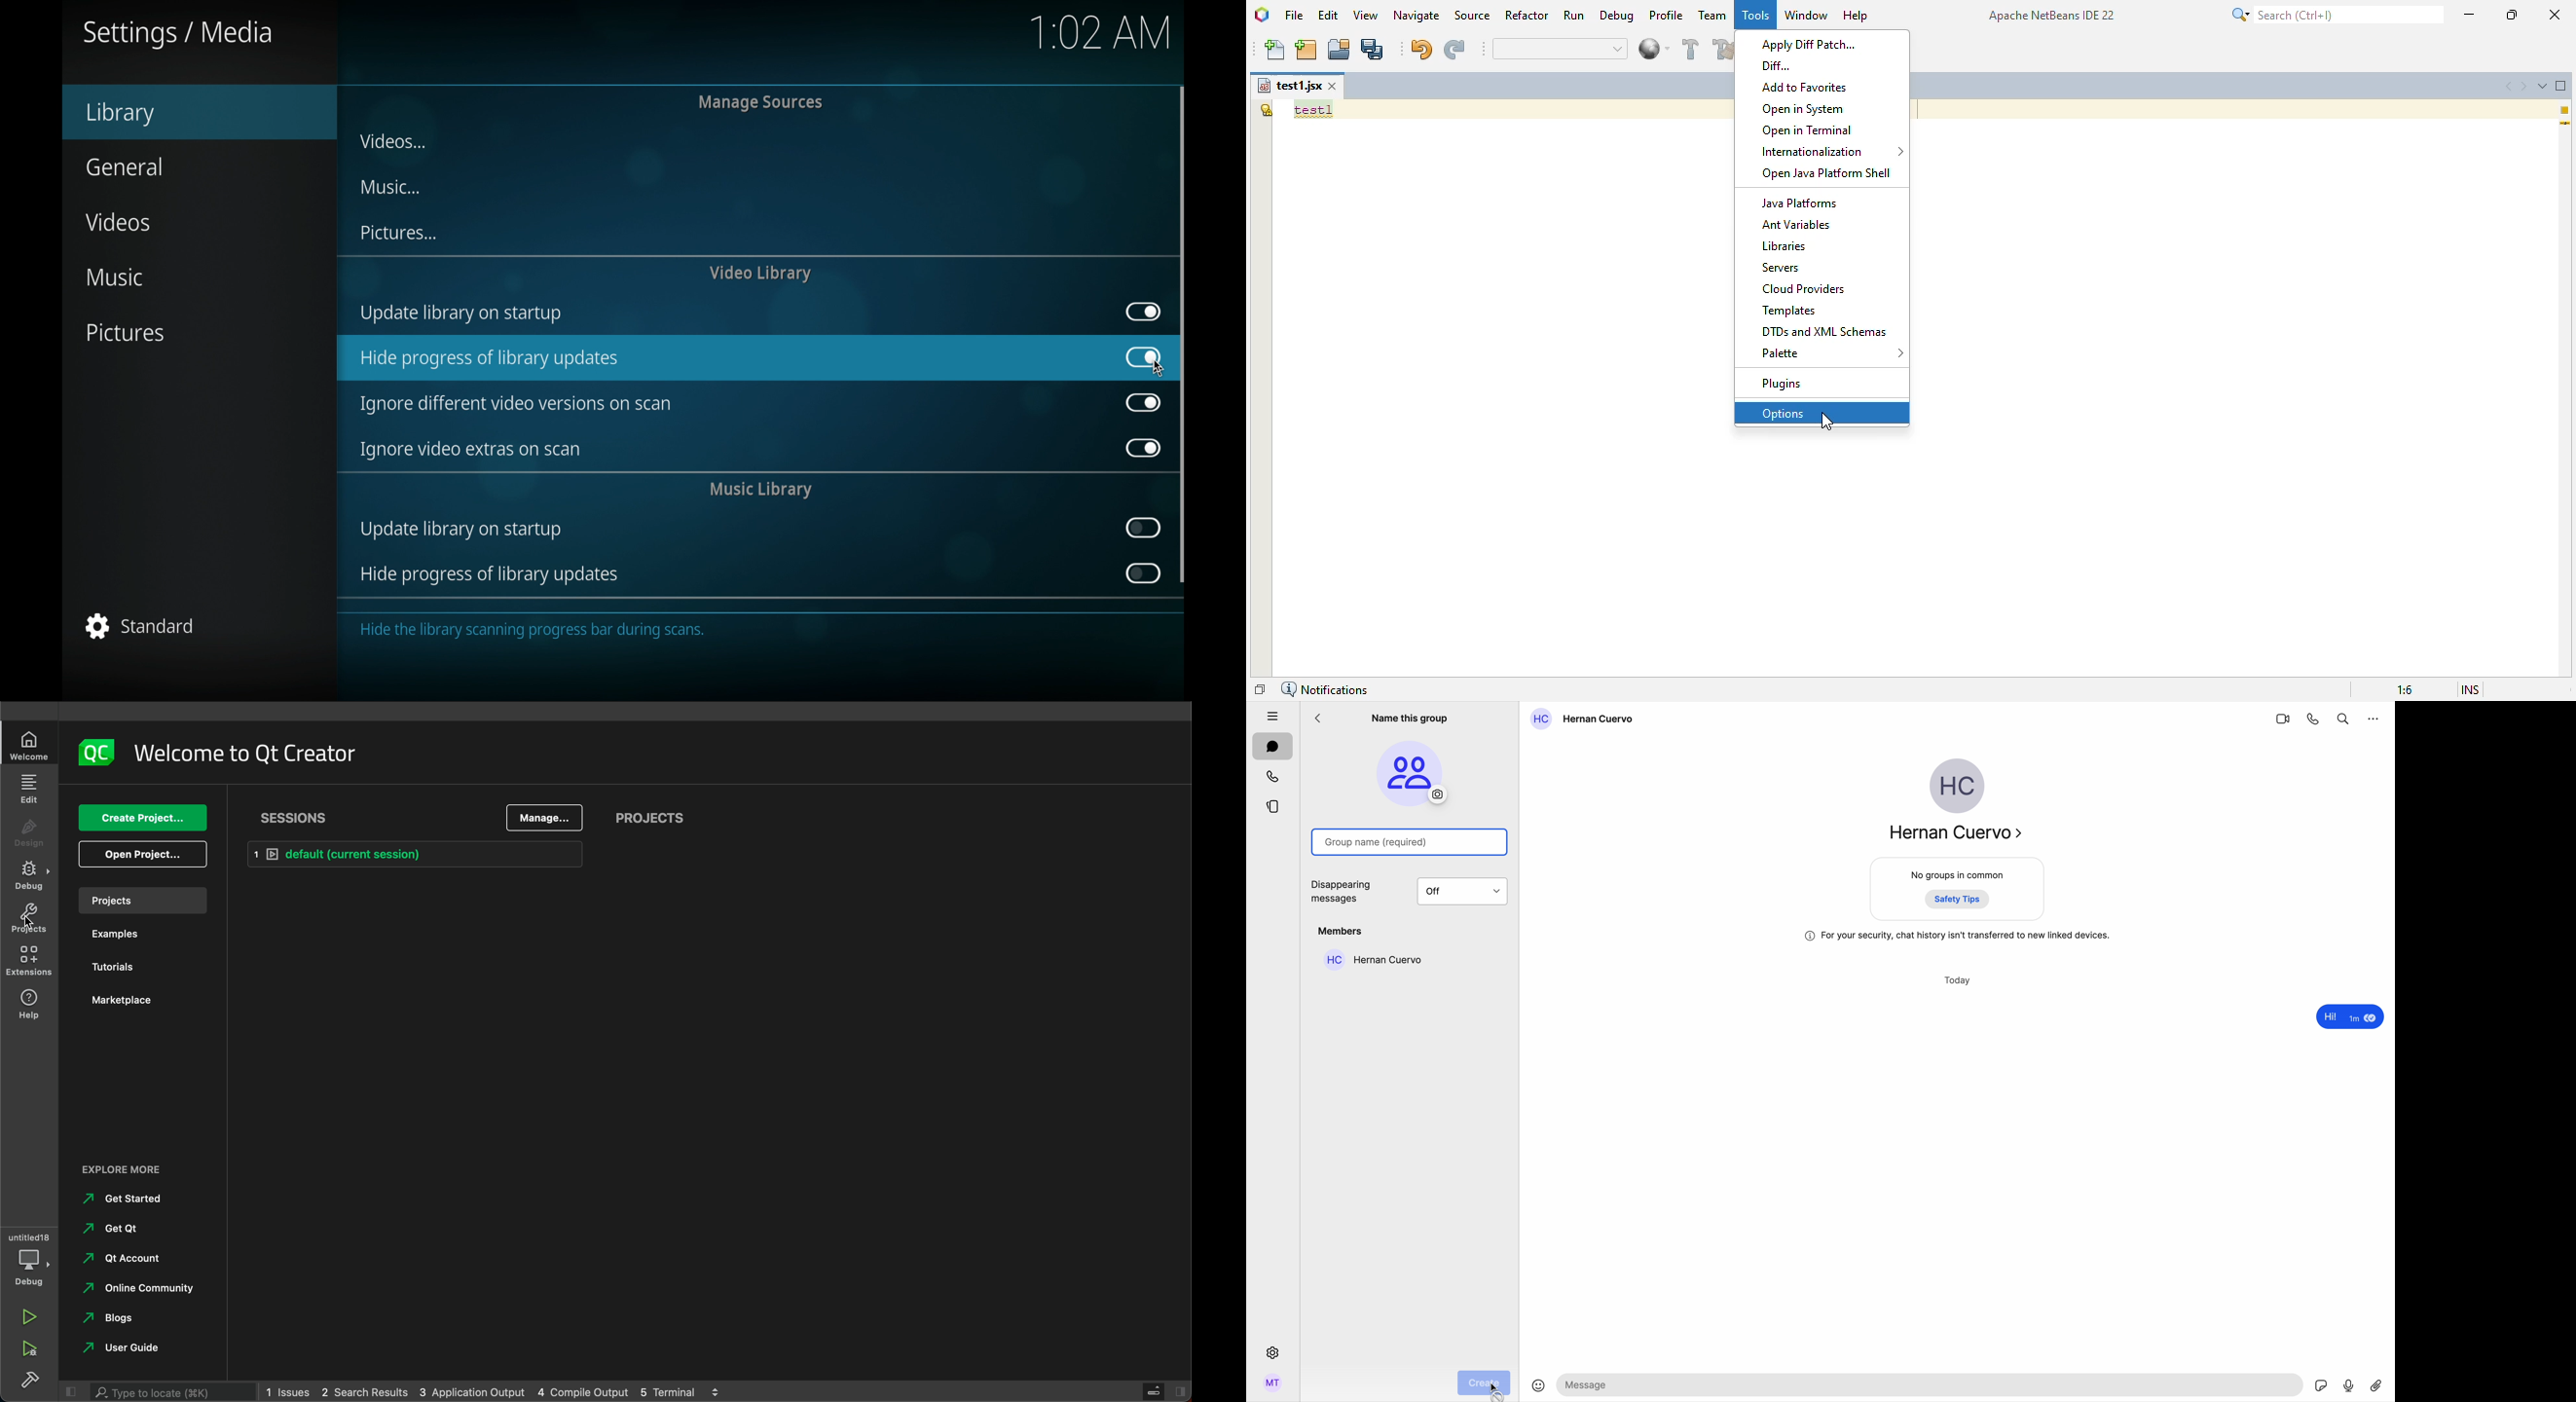 The width and height of the screenshot is (2576, 1428). I want to click on profile, so click(1273, 1386).